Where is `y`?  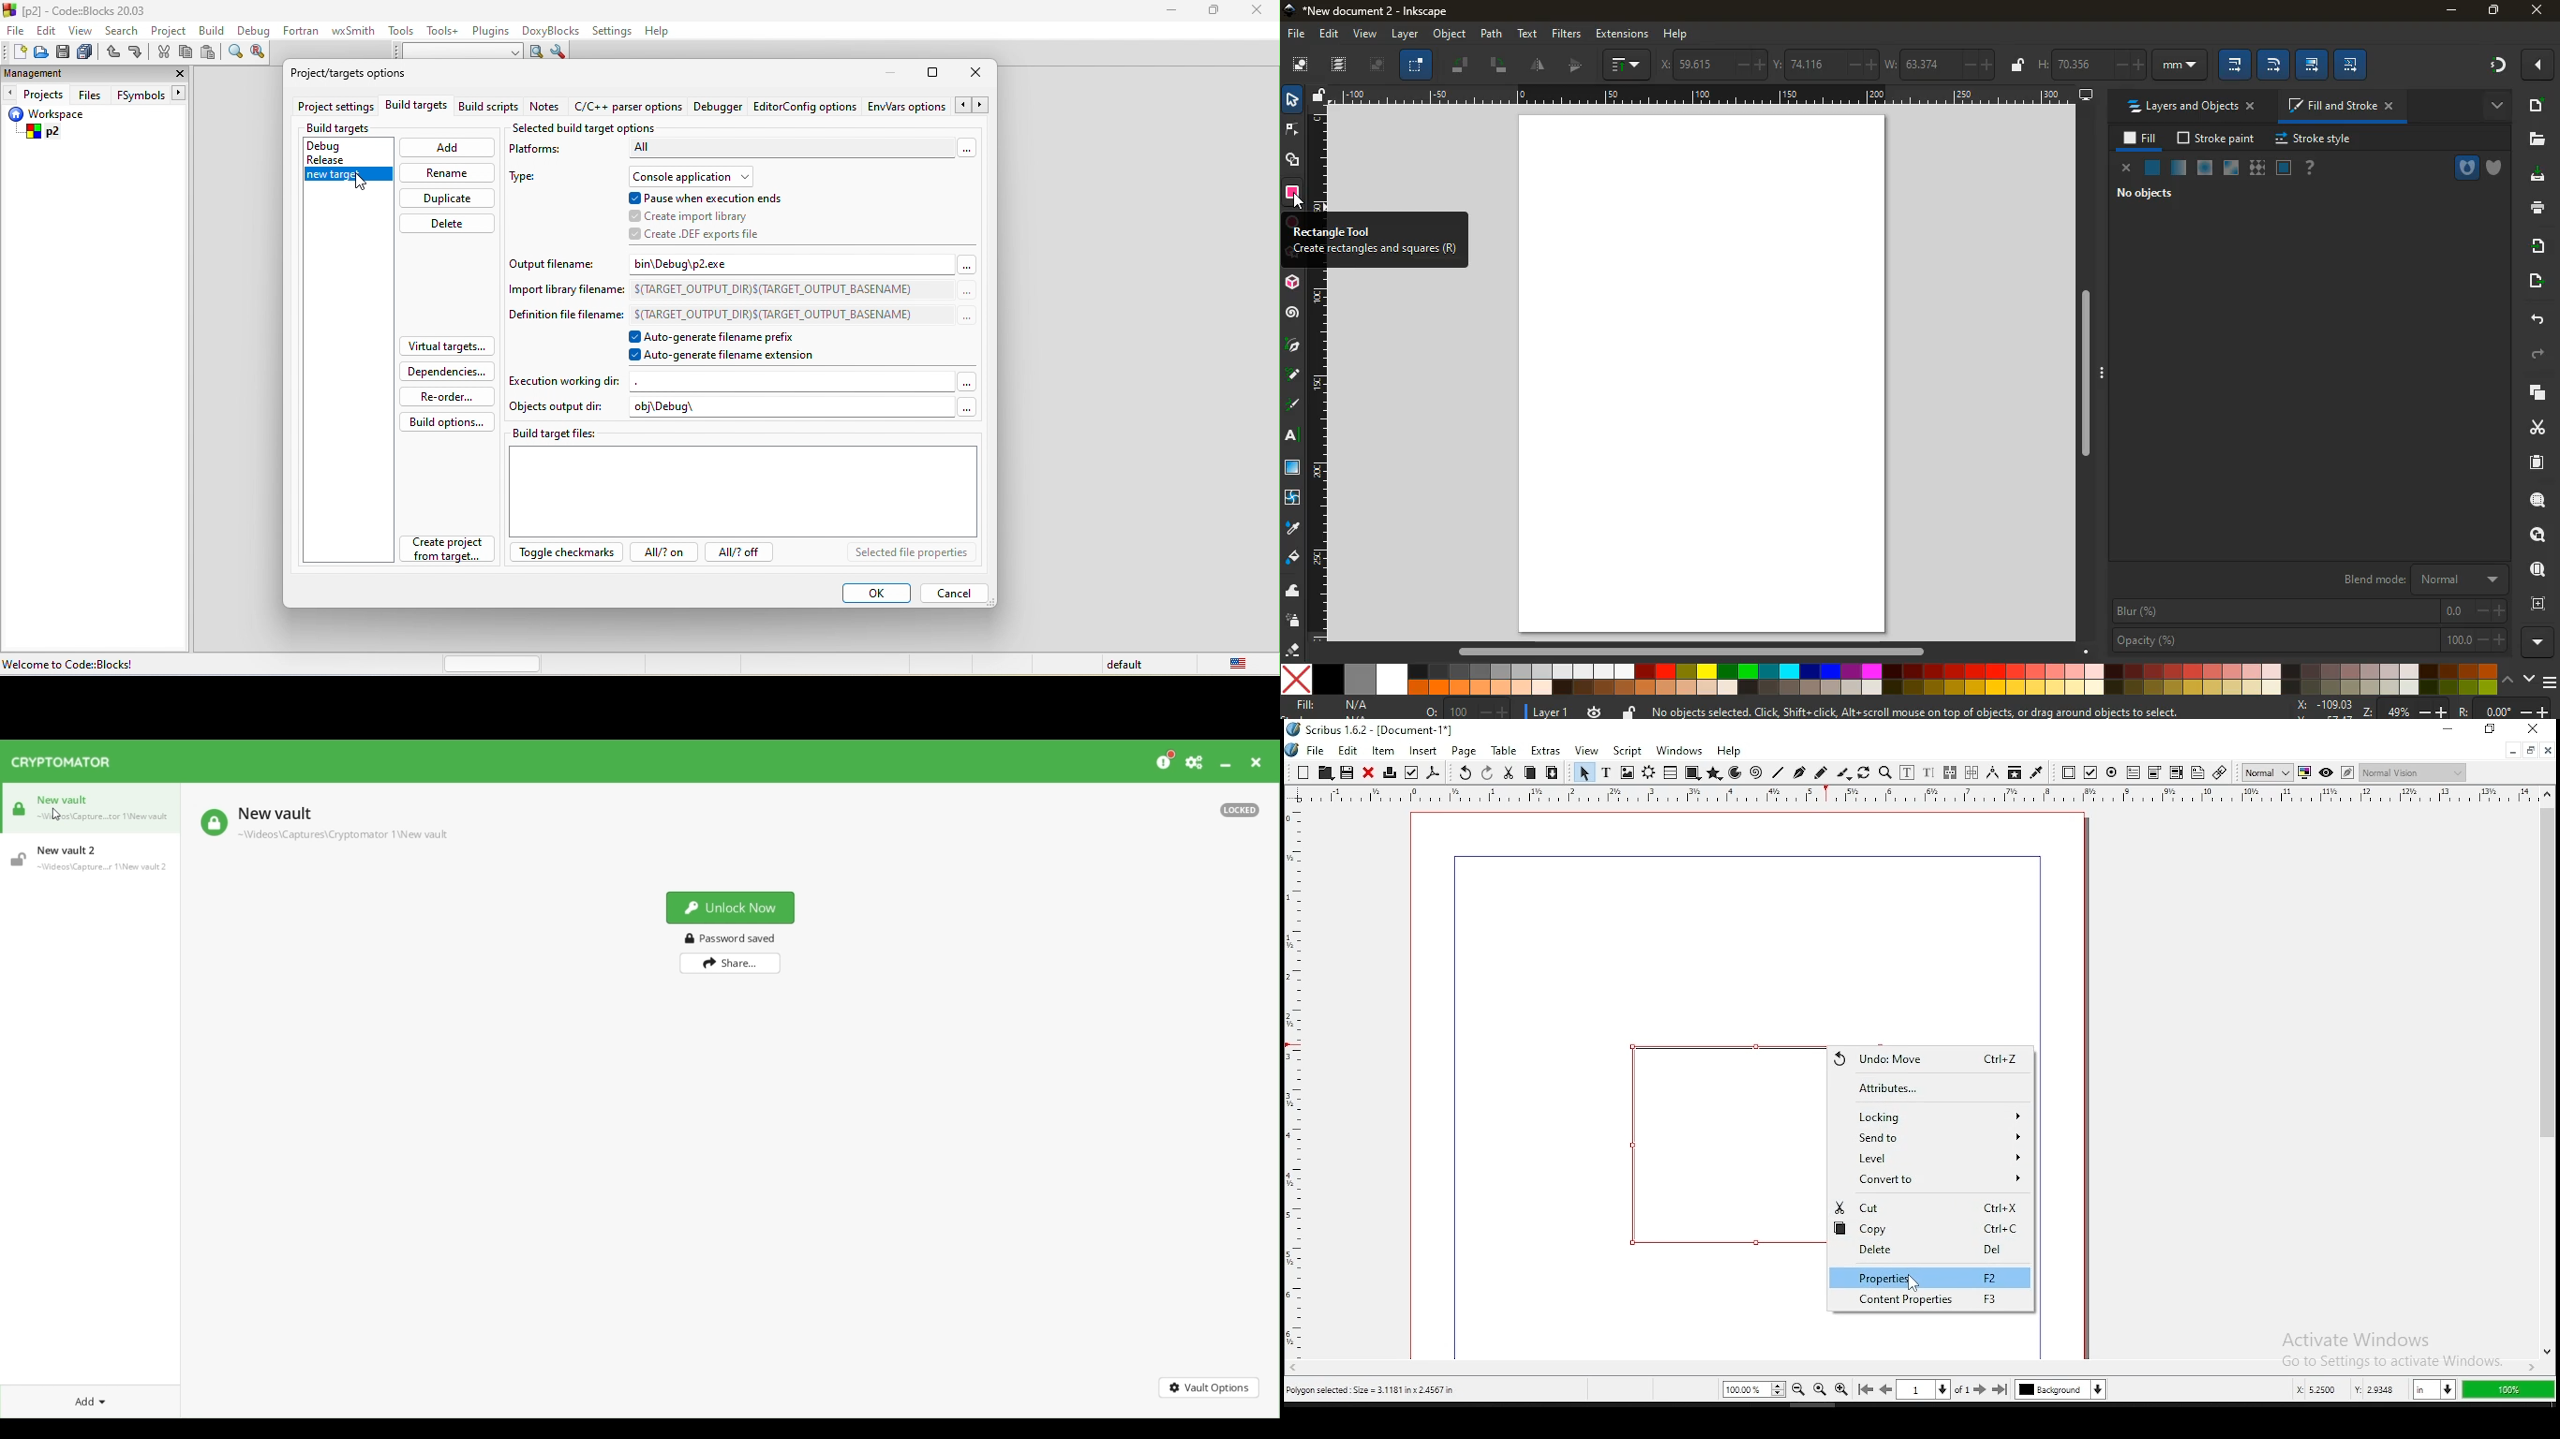 y is located at coordinates (1826, 63).